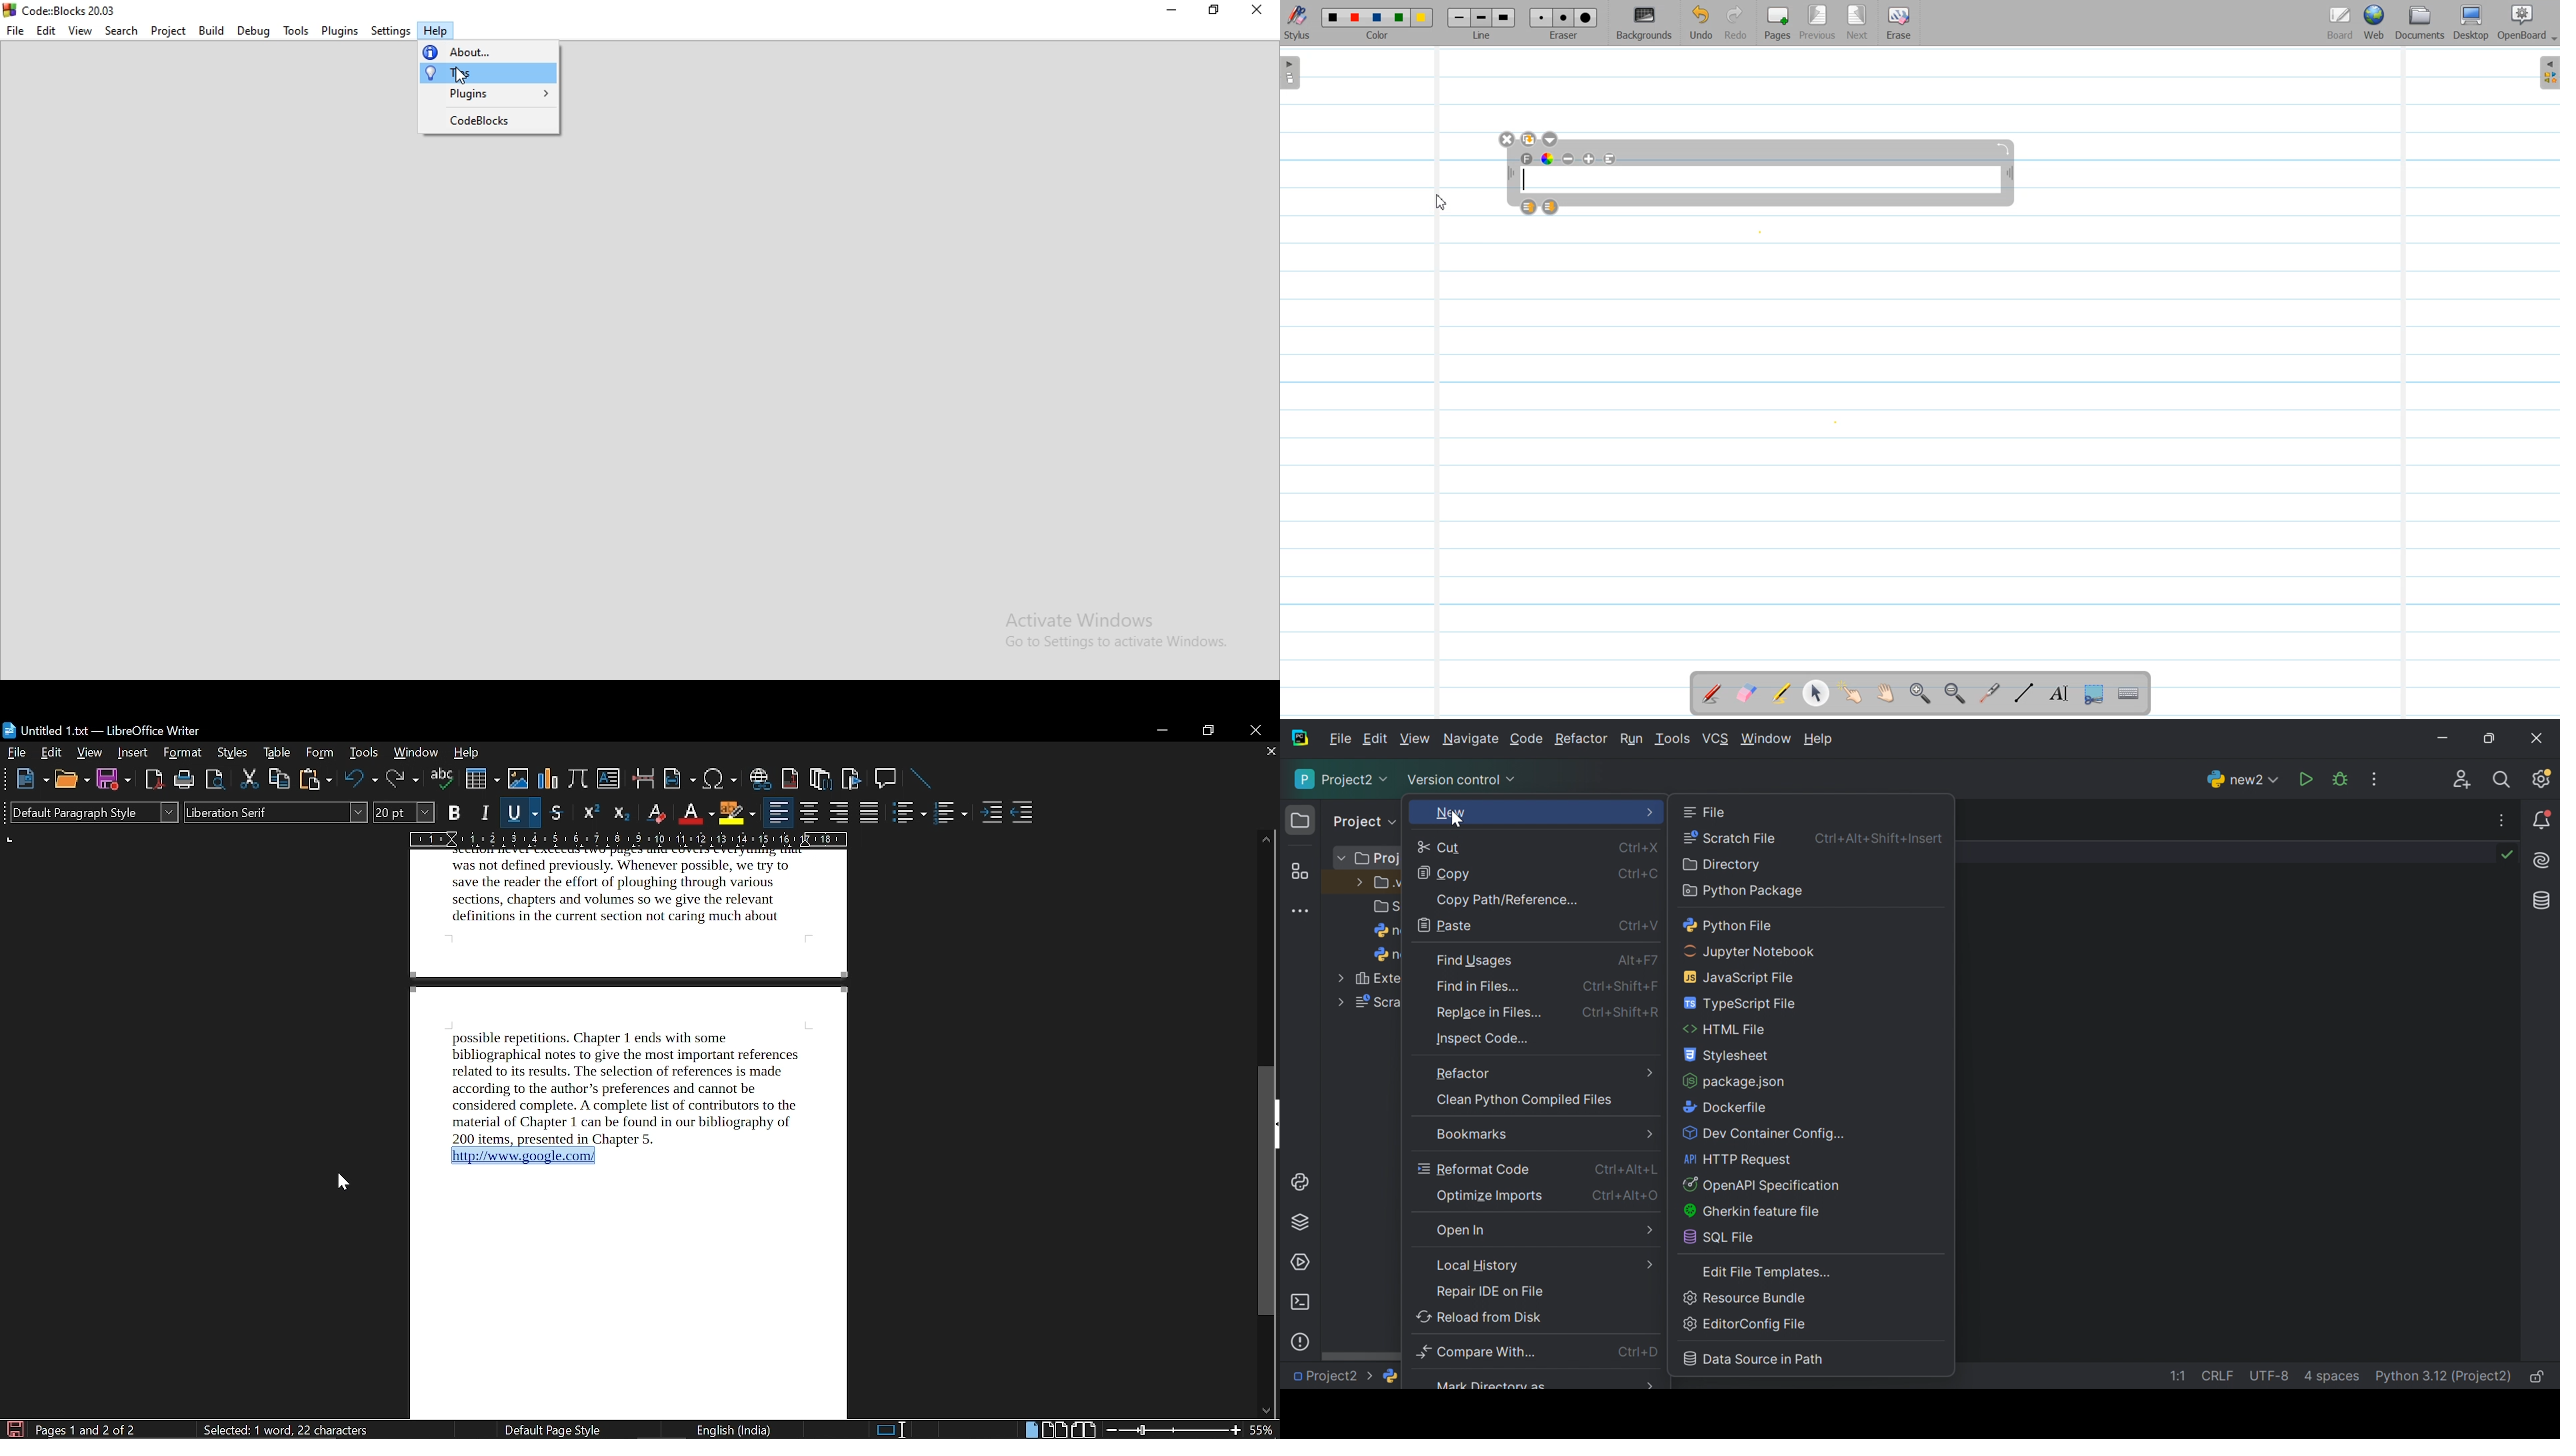 This screenshot has width=2576, height=1456. What do you see at coordinates (1479, 1264) in the screenshot?
I see `Local history` at bounding box center [1479, 1264].